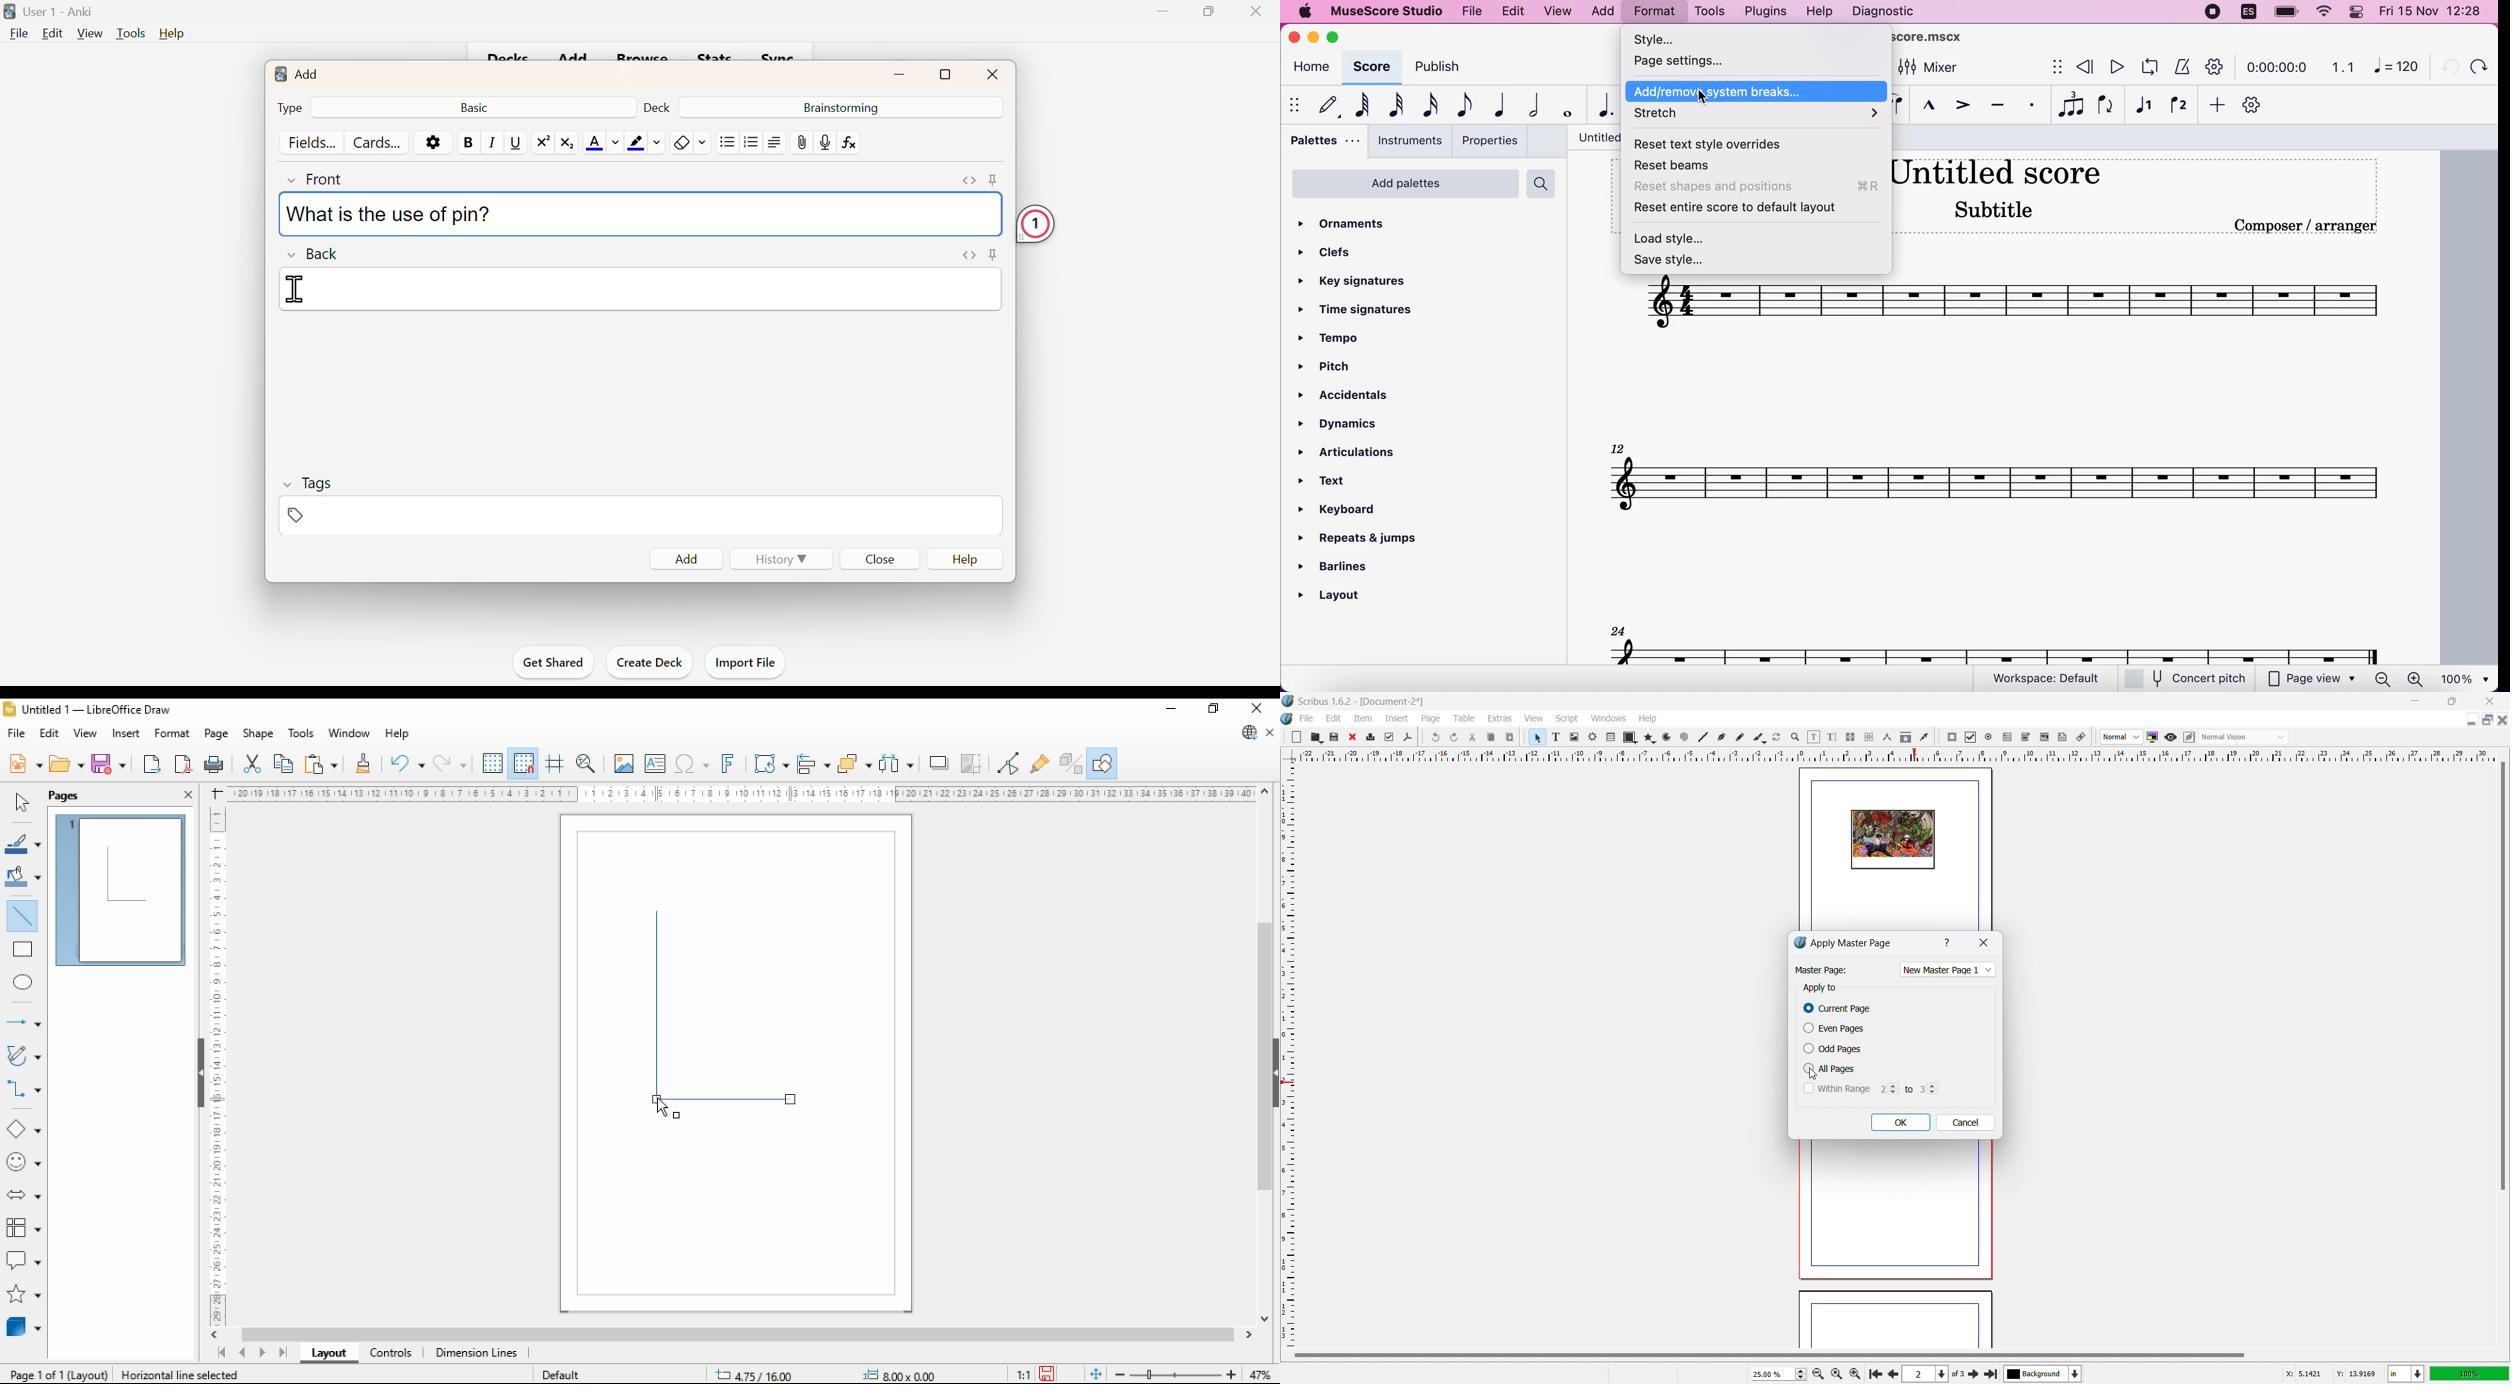 The height and width of the screenshot is (1400, 2520). I want to click on first page, so click(1875, 1372).